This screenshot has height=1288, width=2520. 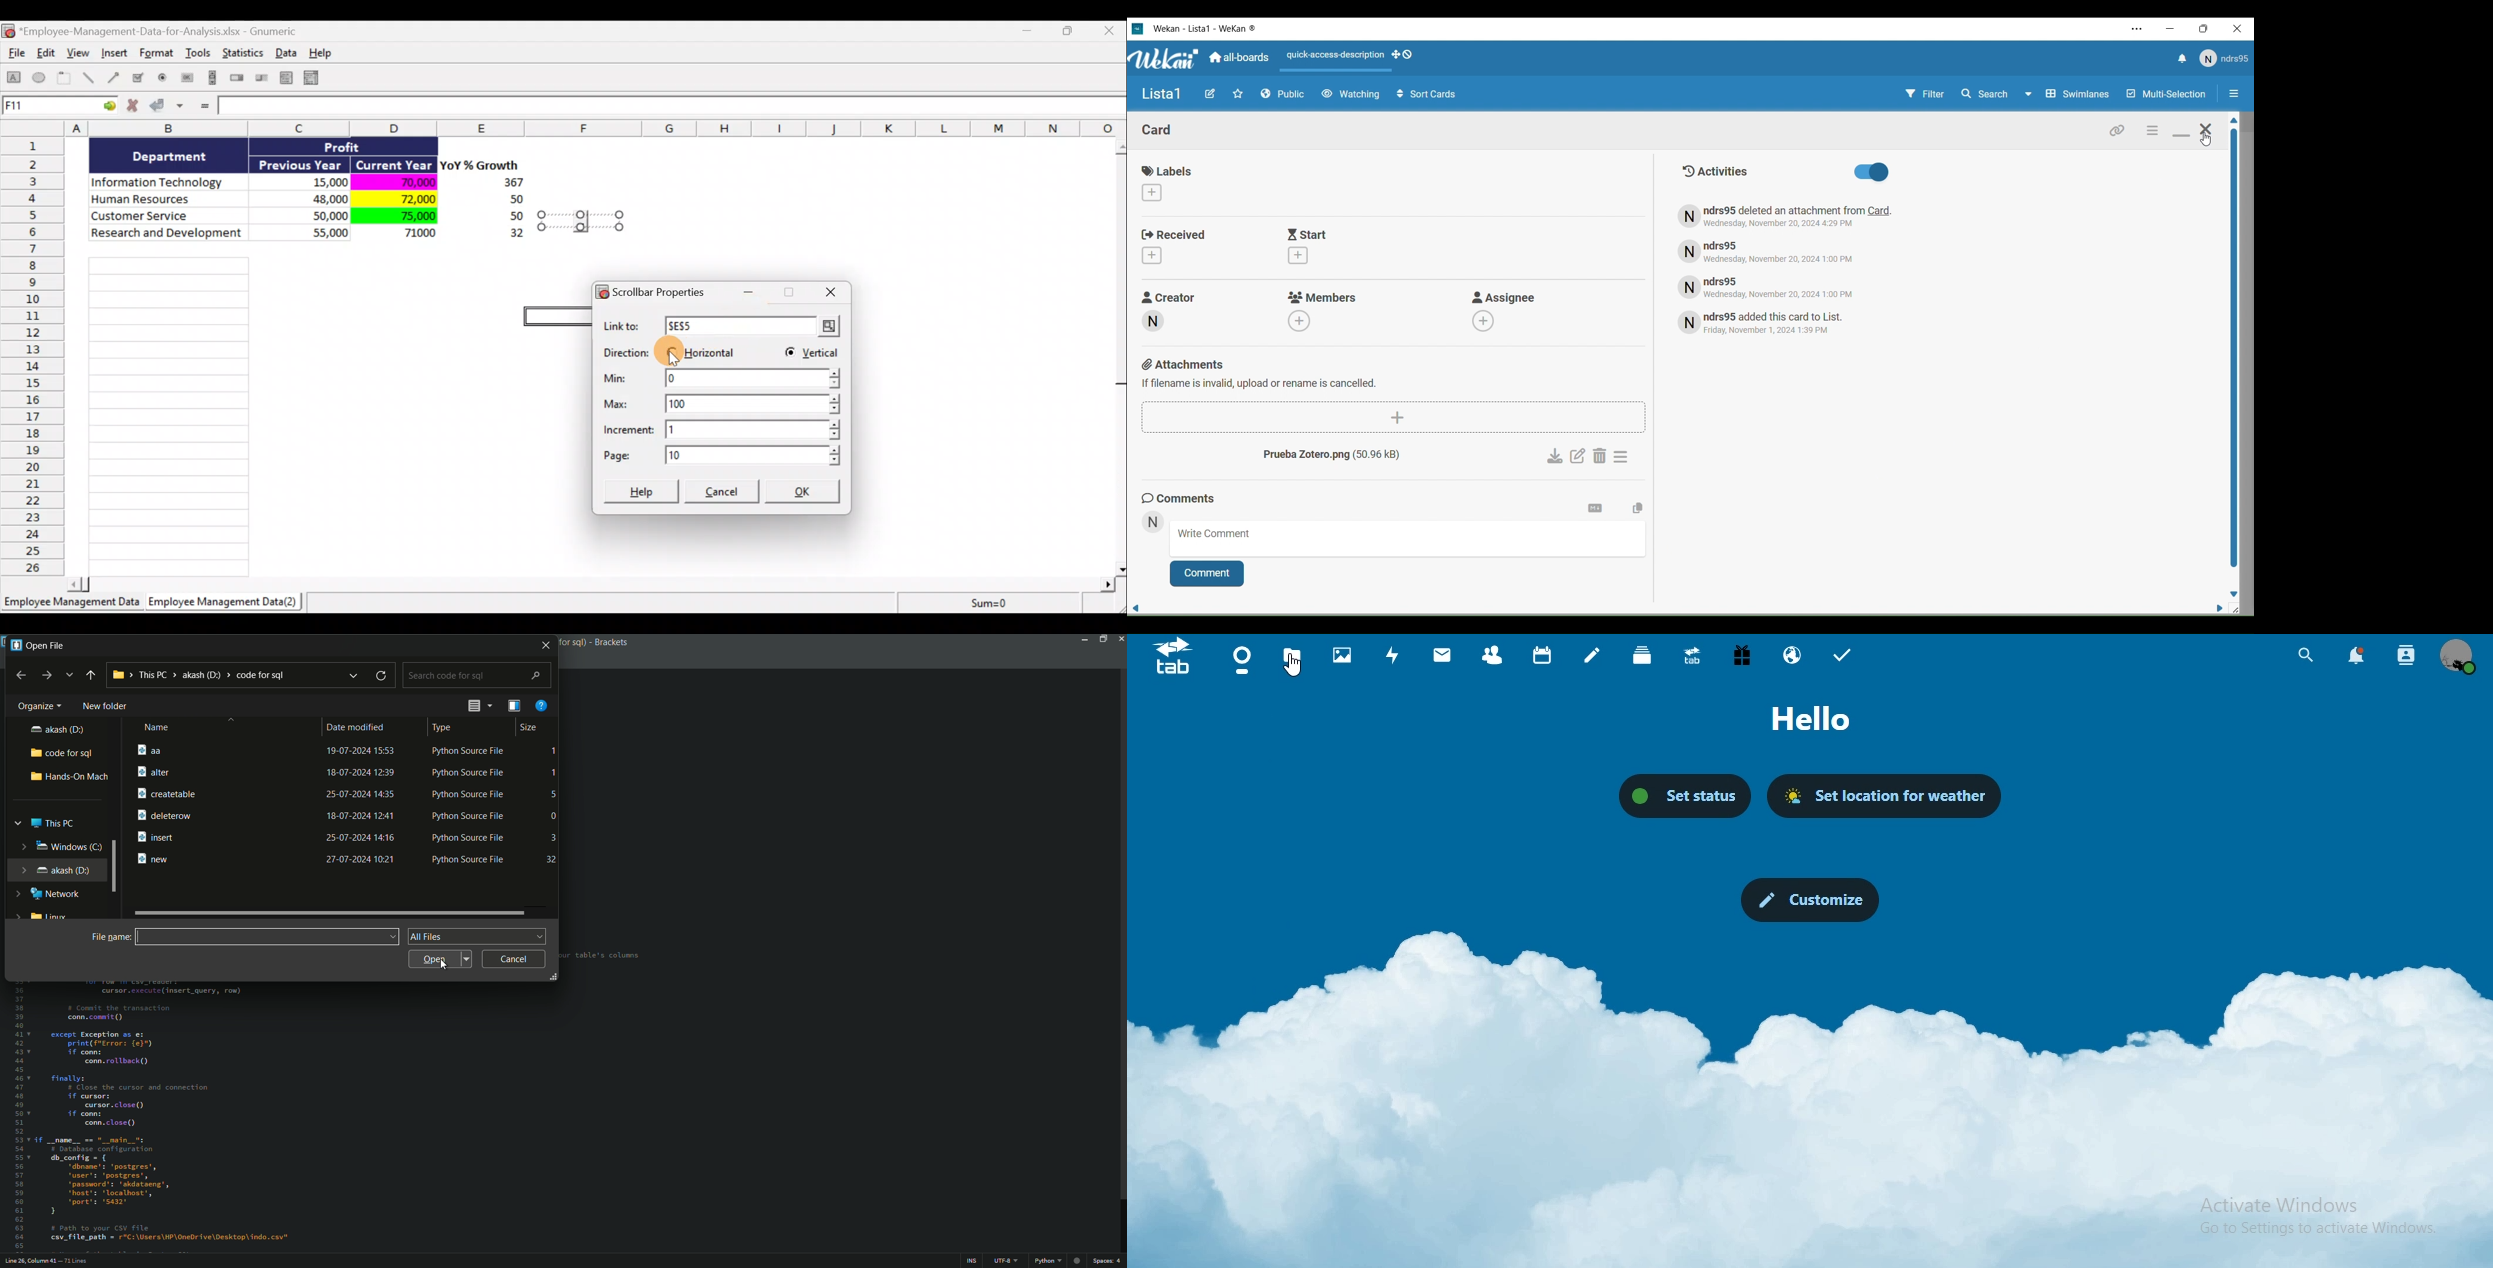 What do you see at coordinates (1102, 639) in the screenshot?
I see `maximize` at bounding box center [1102, 639].